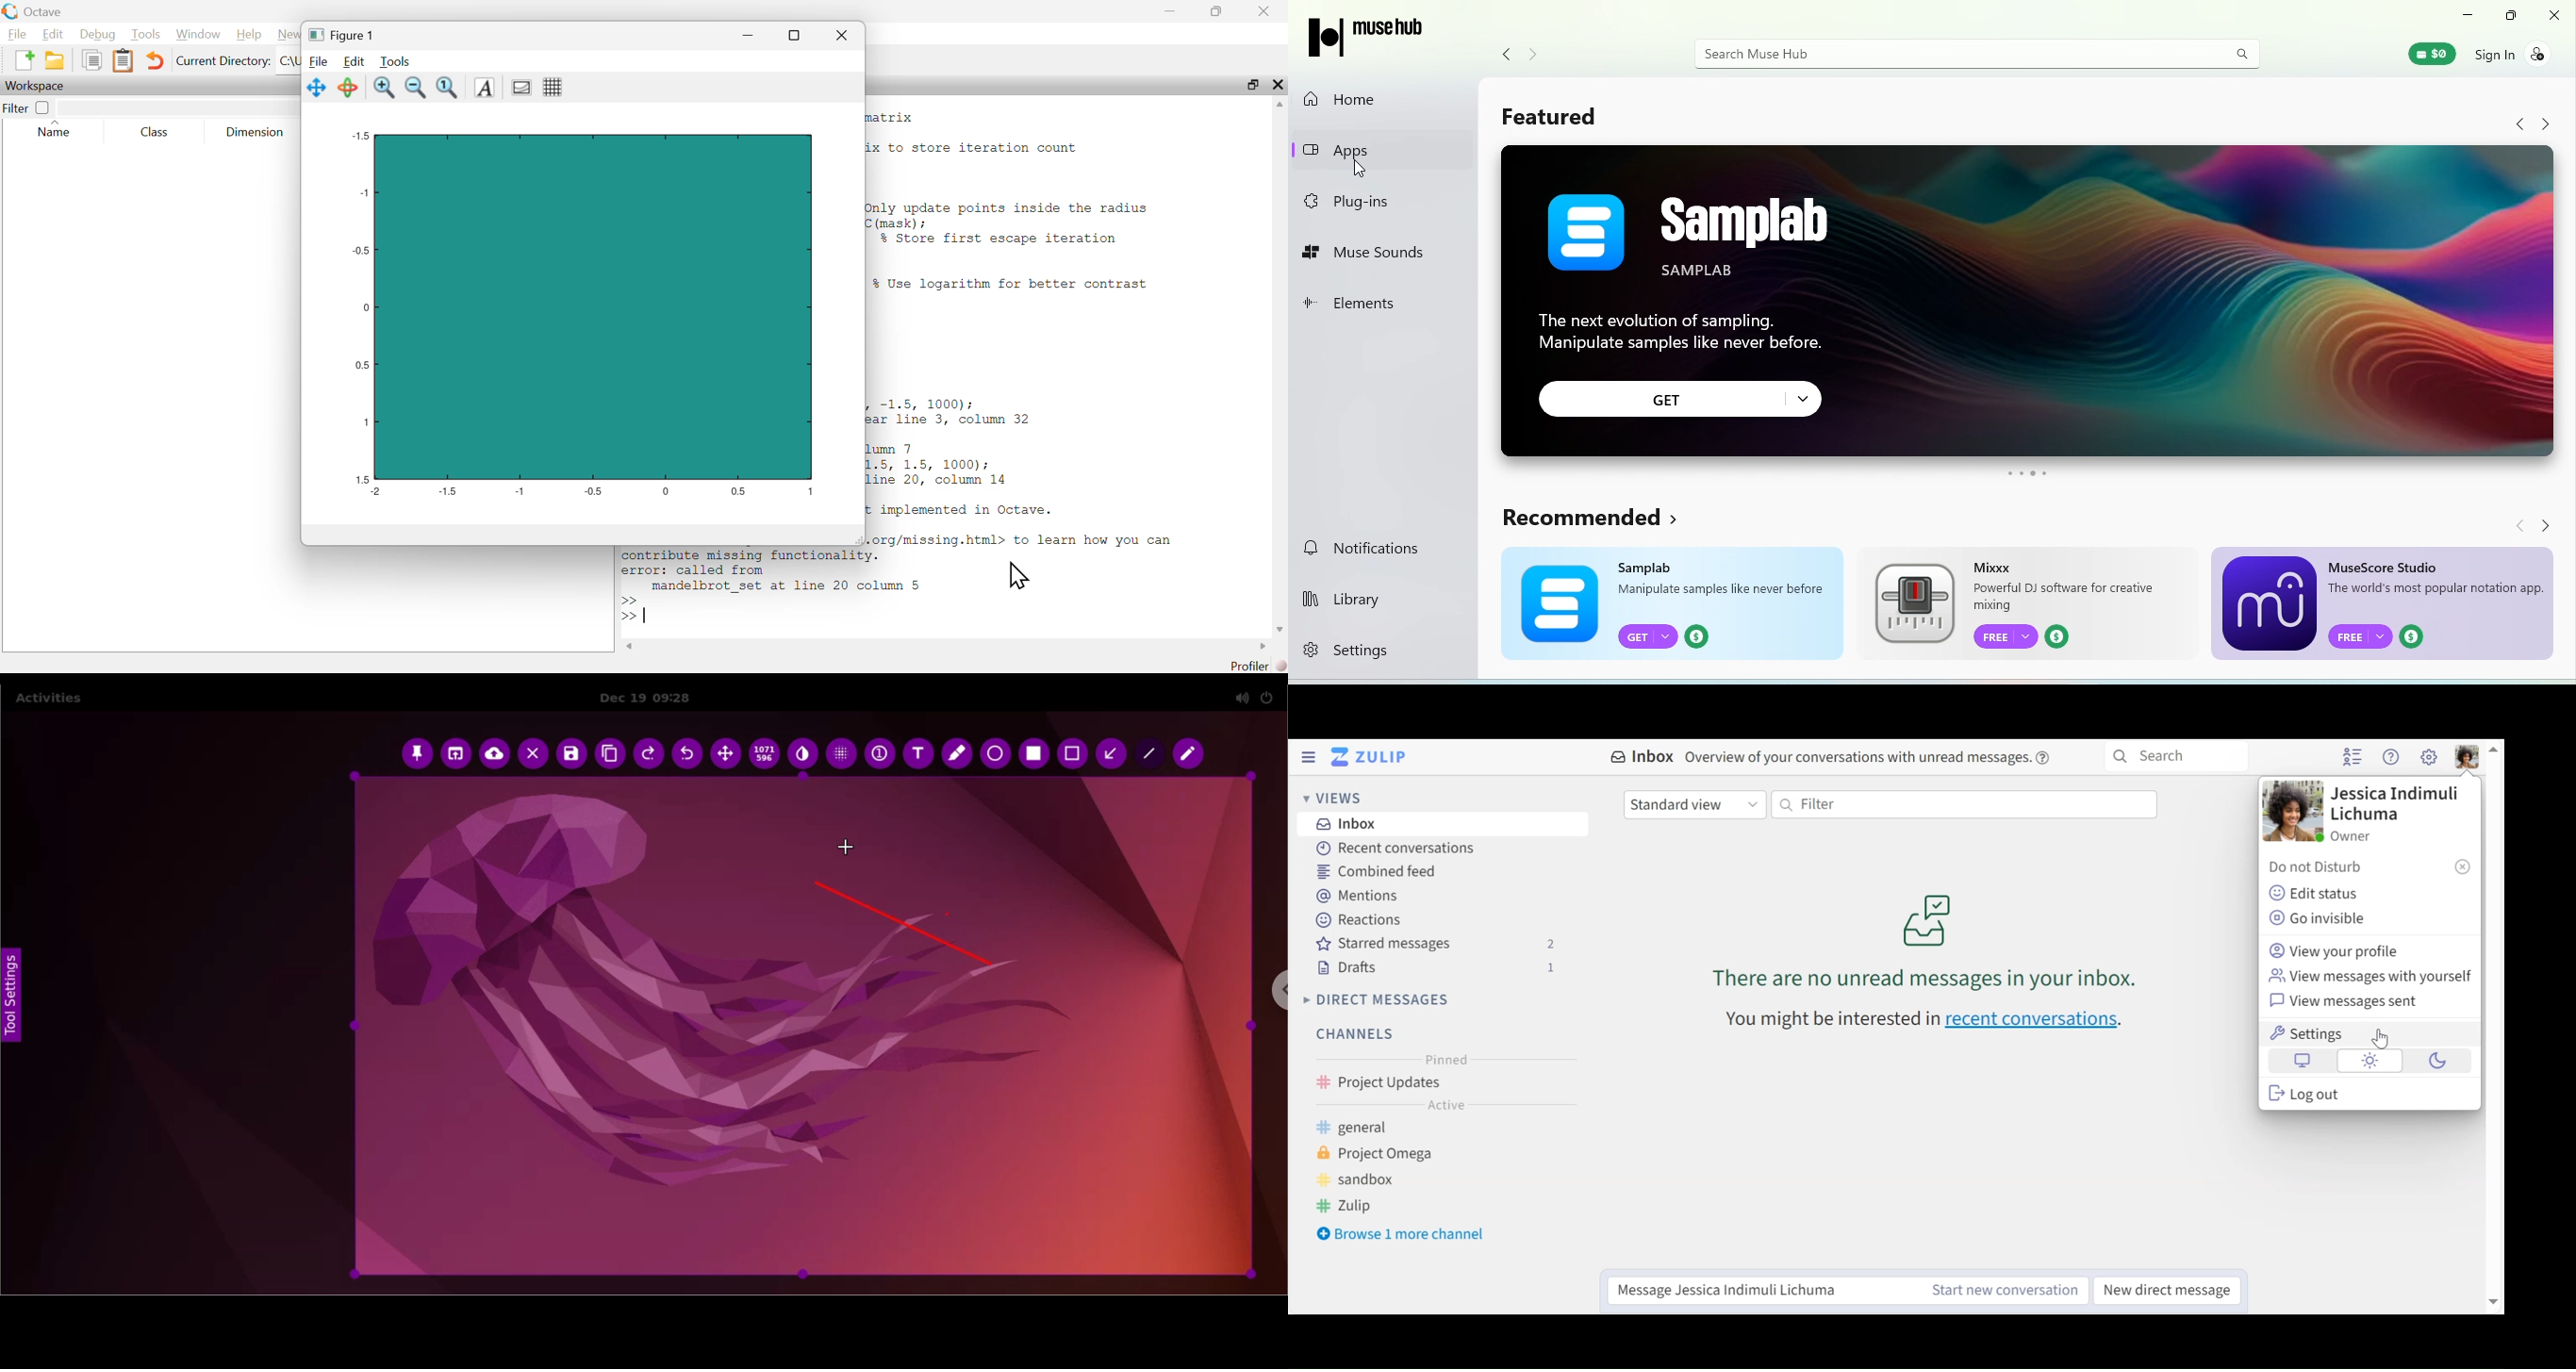 The image size is (2576, 1372). Describe the element at coordinates (2369, 977) in the screenshot. I see `View messages with yourself` at that location.